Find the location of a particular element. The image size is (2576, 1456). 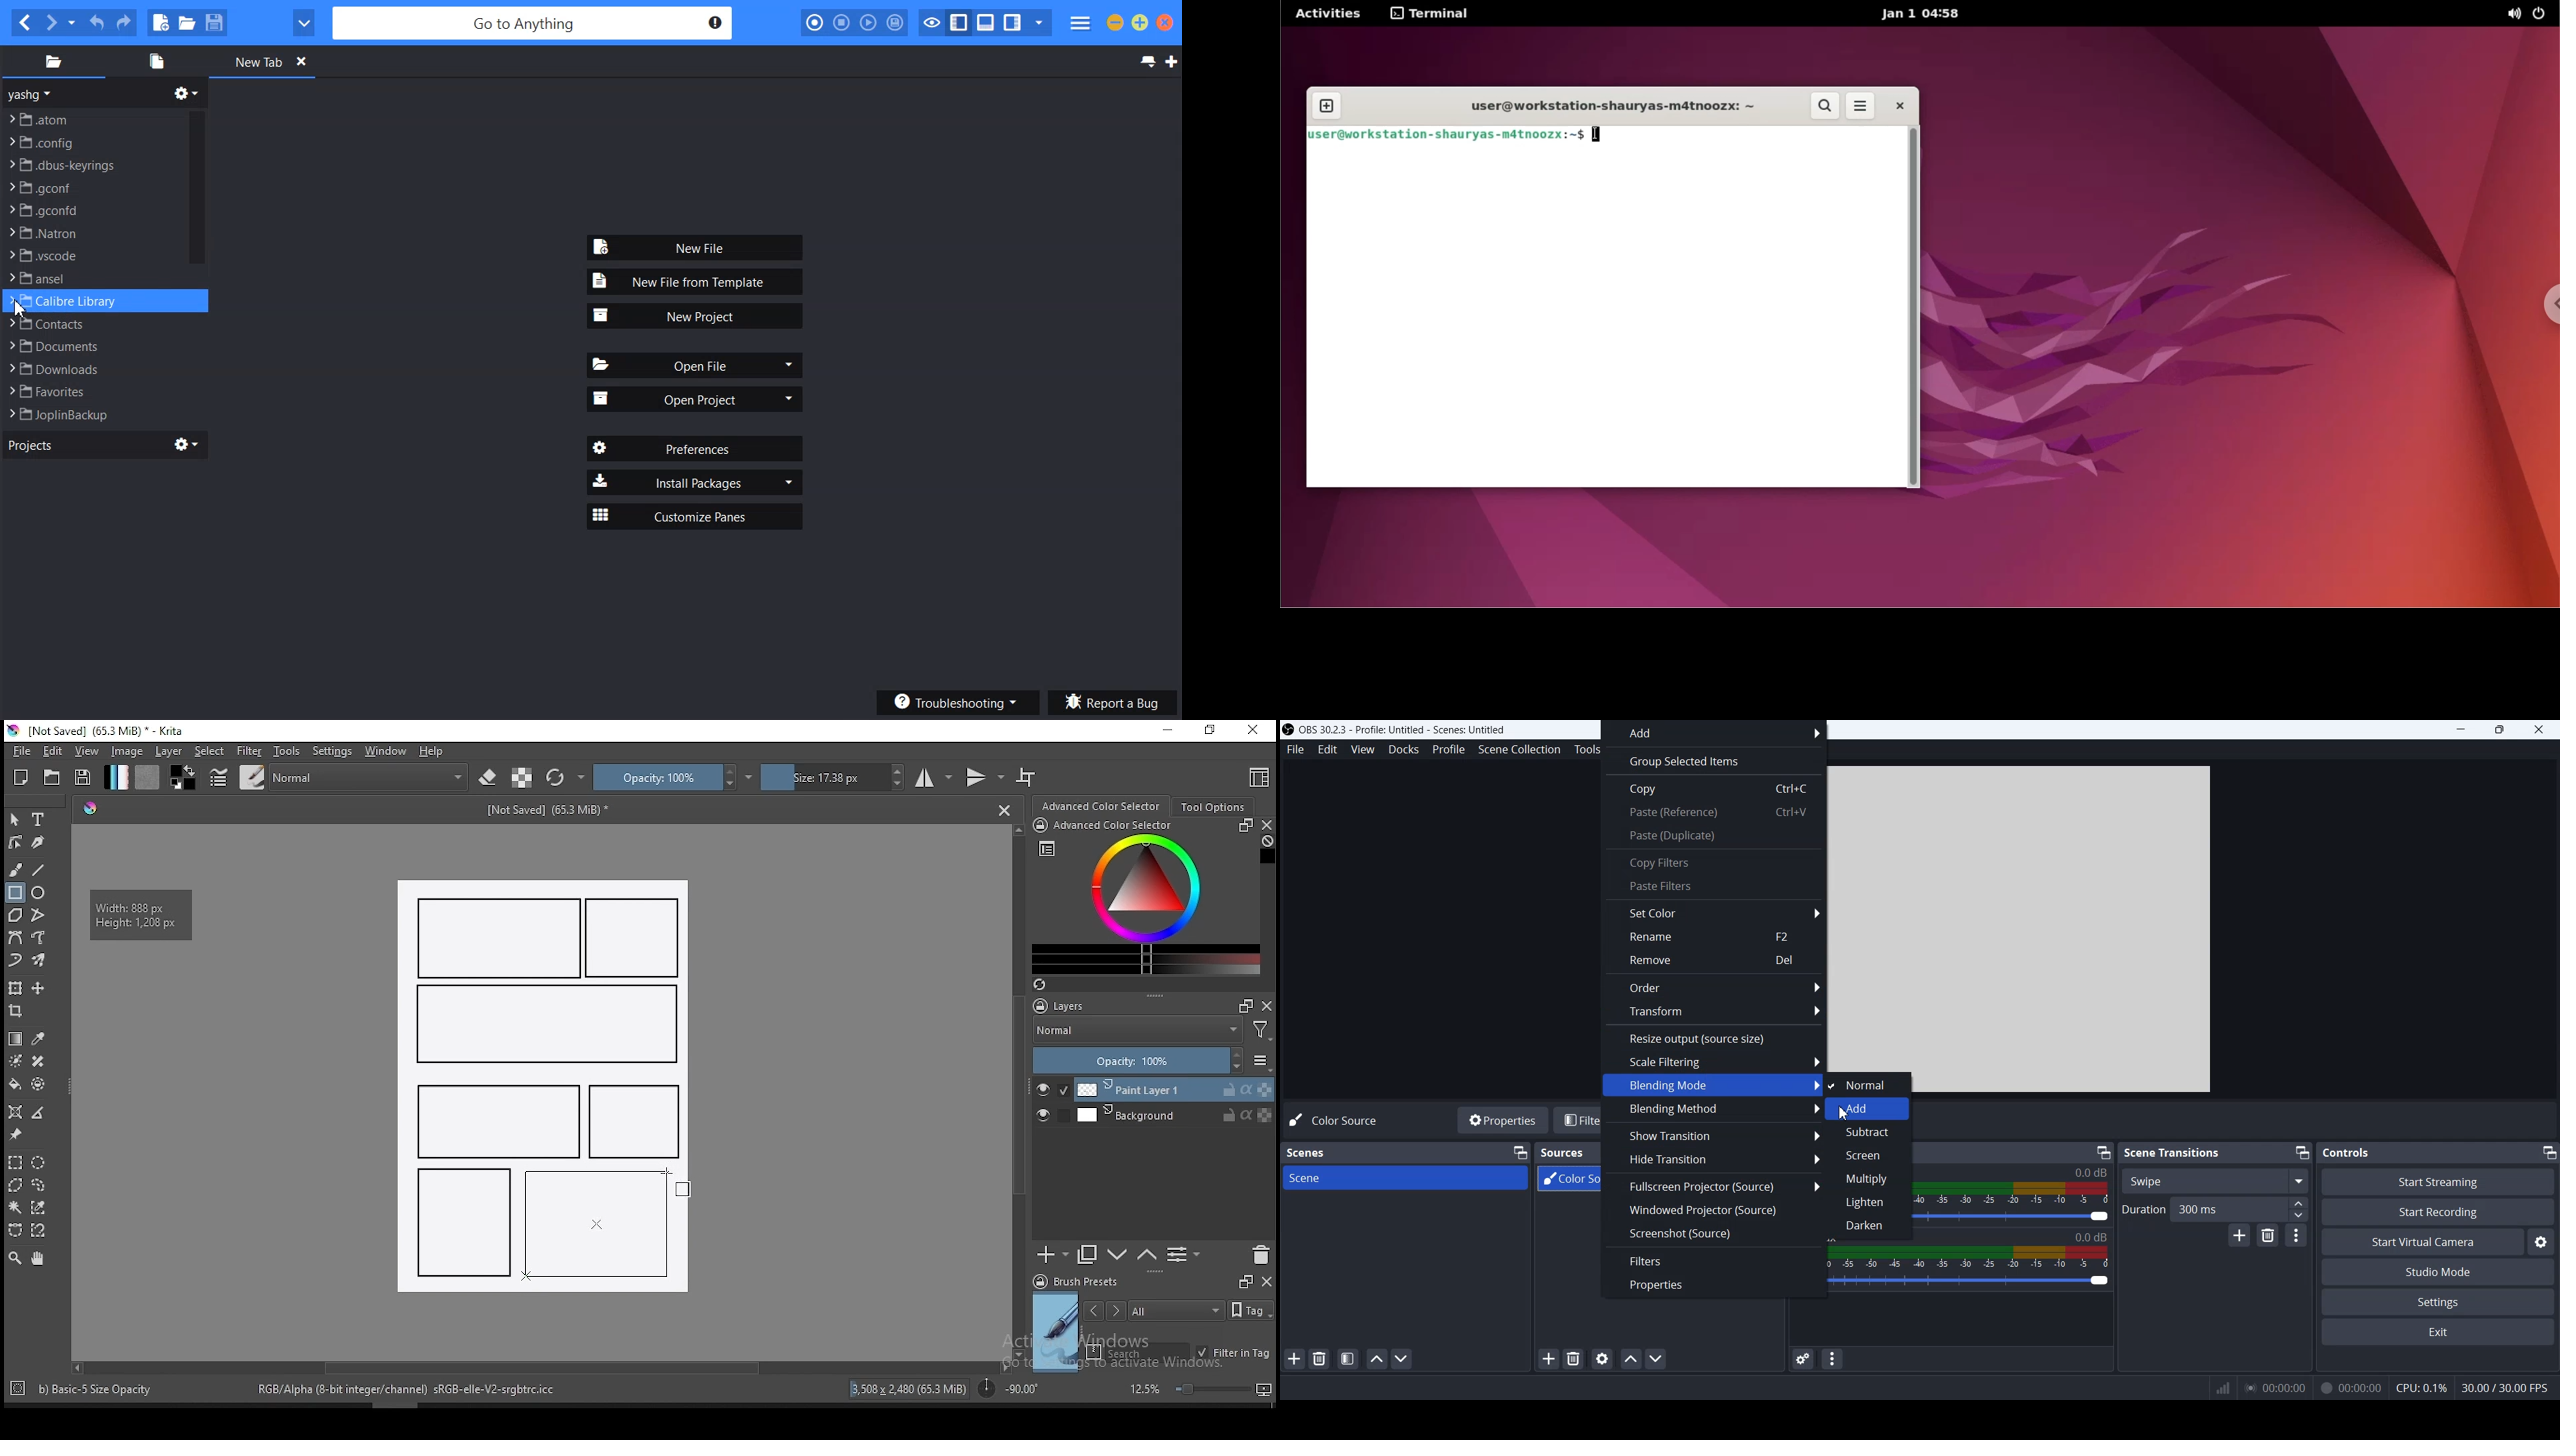

Open files is located at coordinates (154, 61).